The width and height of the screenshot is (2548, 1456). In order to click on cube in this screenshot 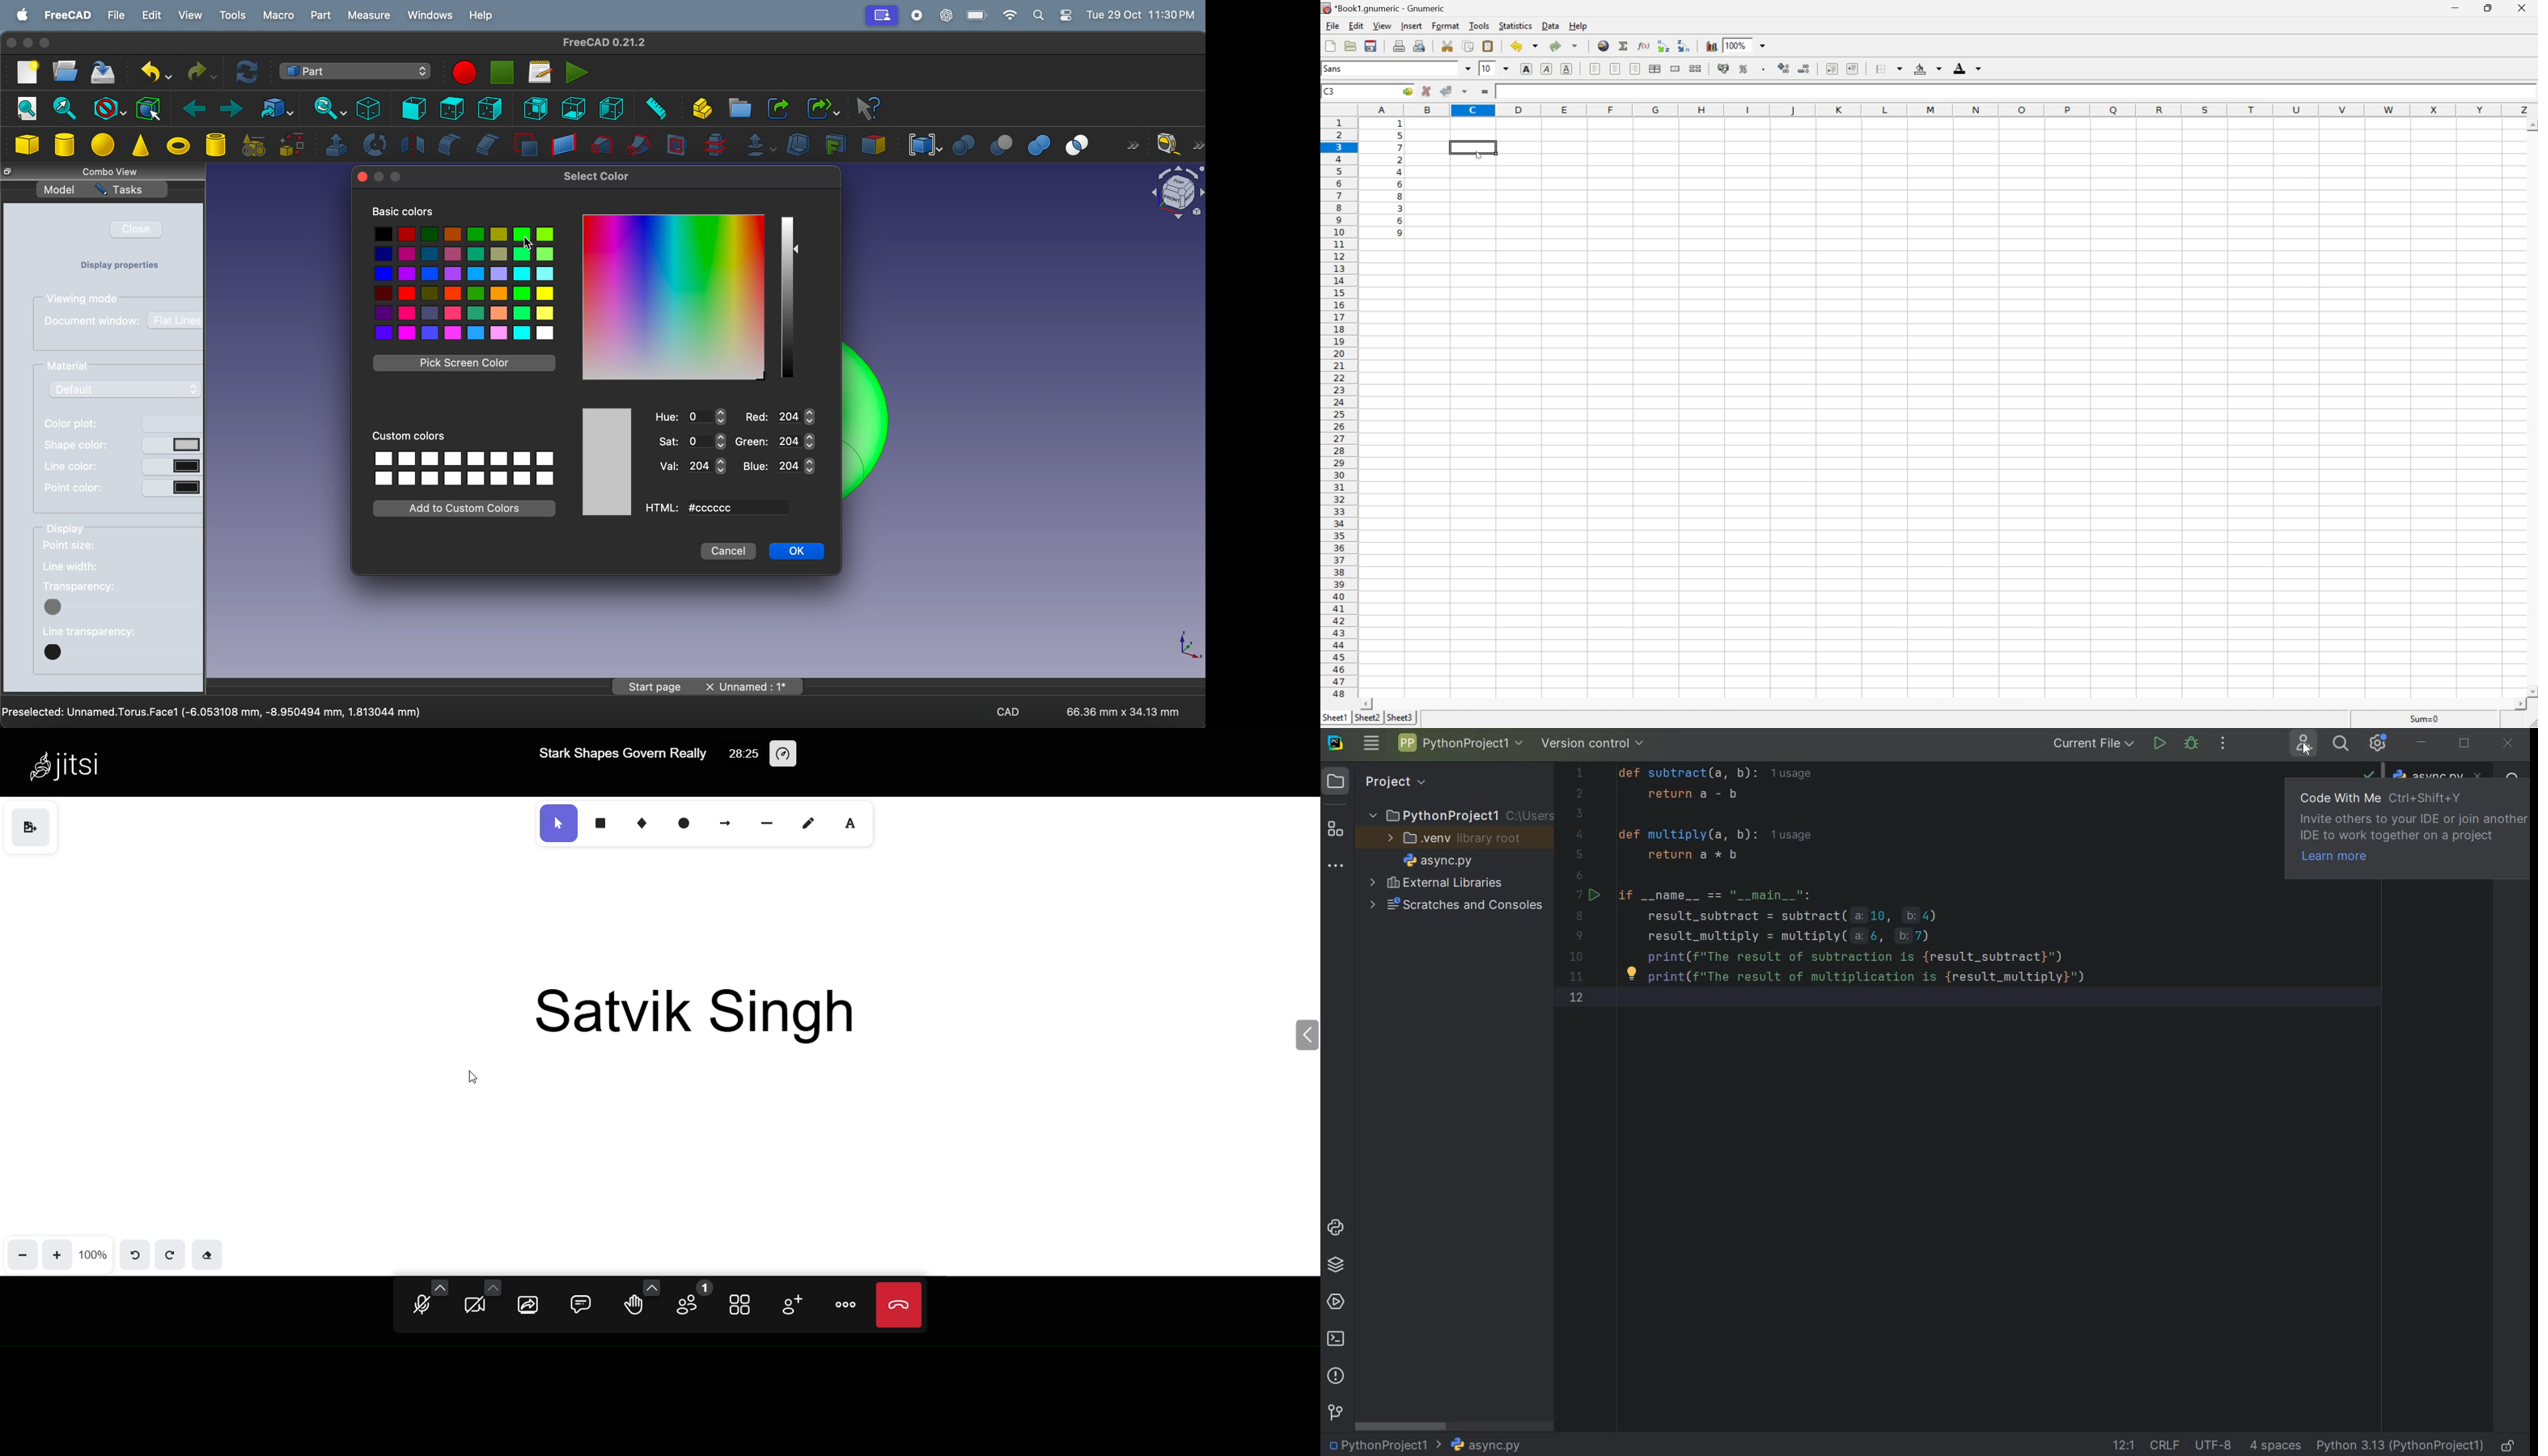, I will do `click(29, 145)`.